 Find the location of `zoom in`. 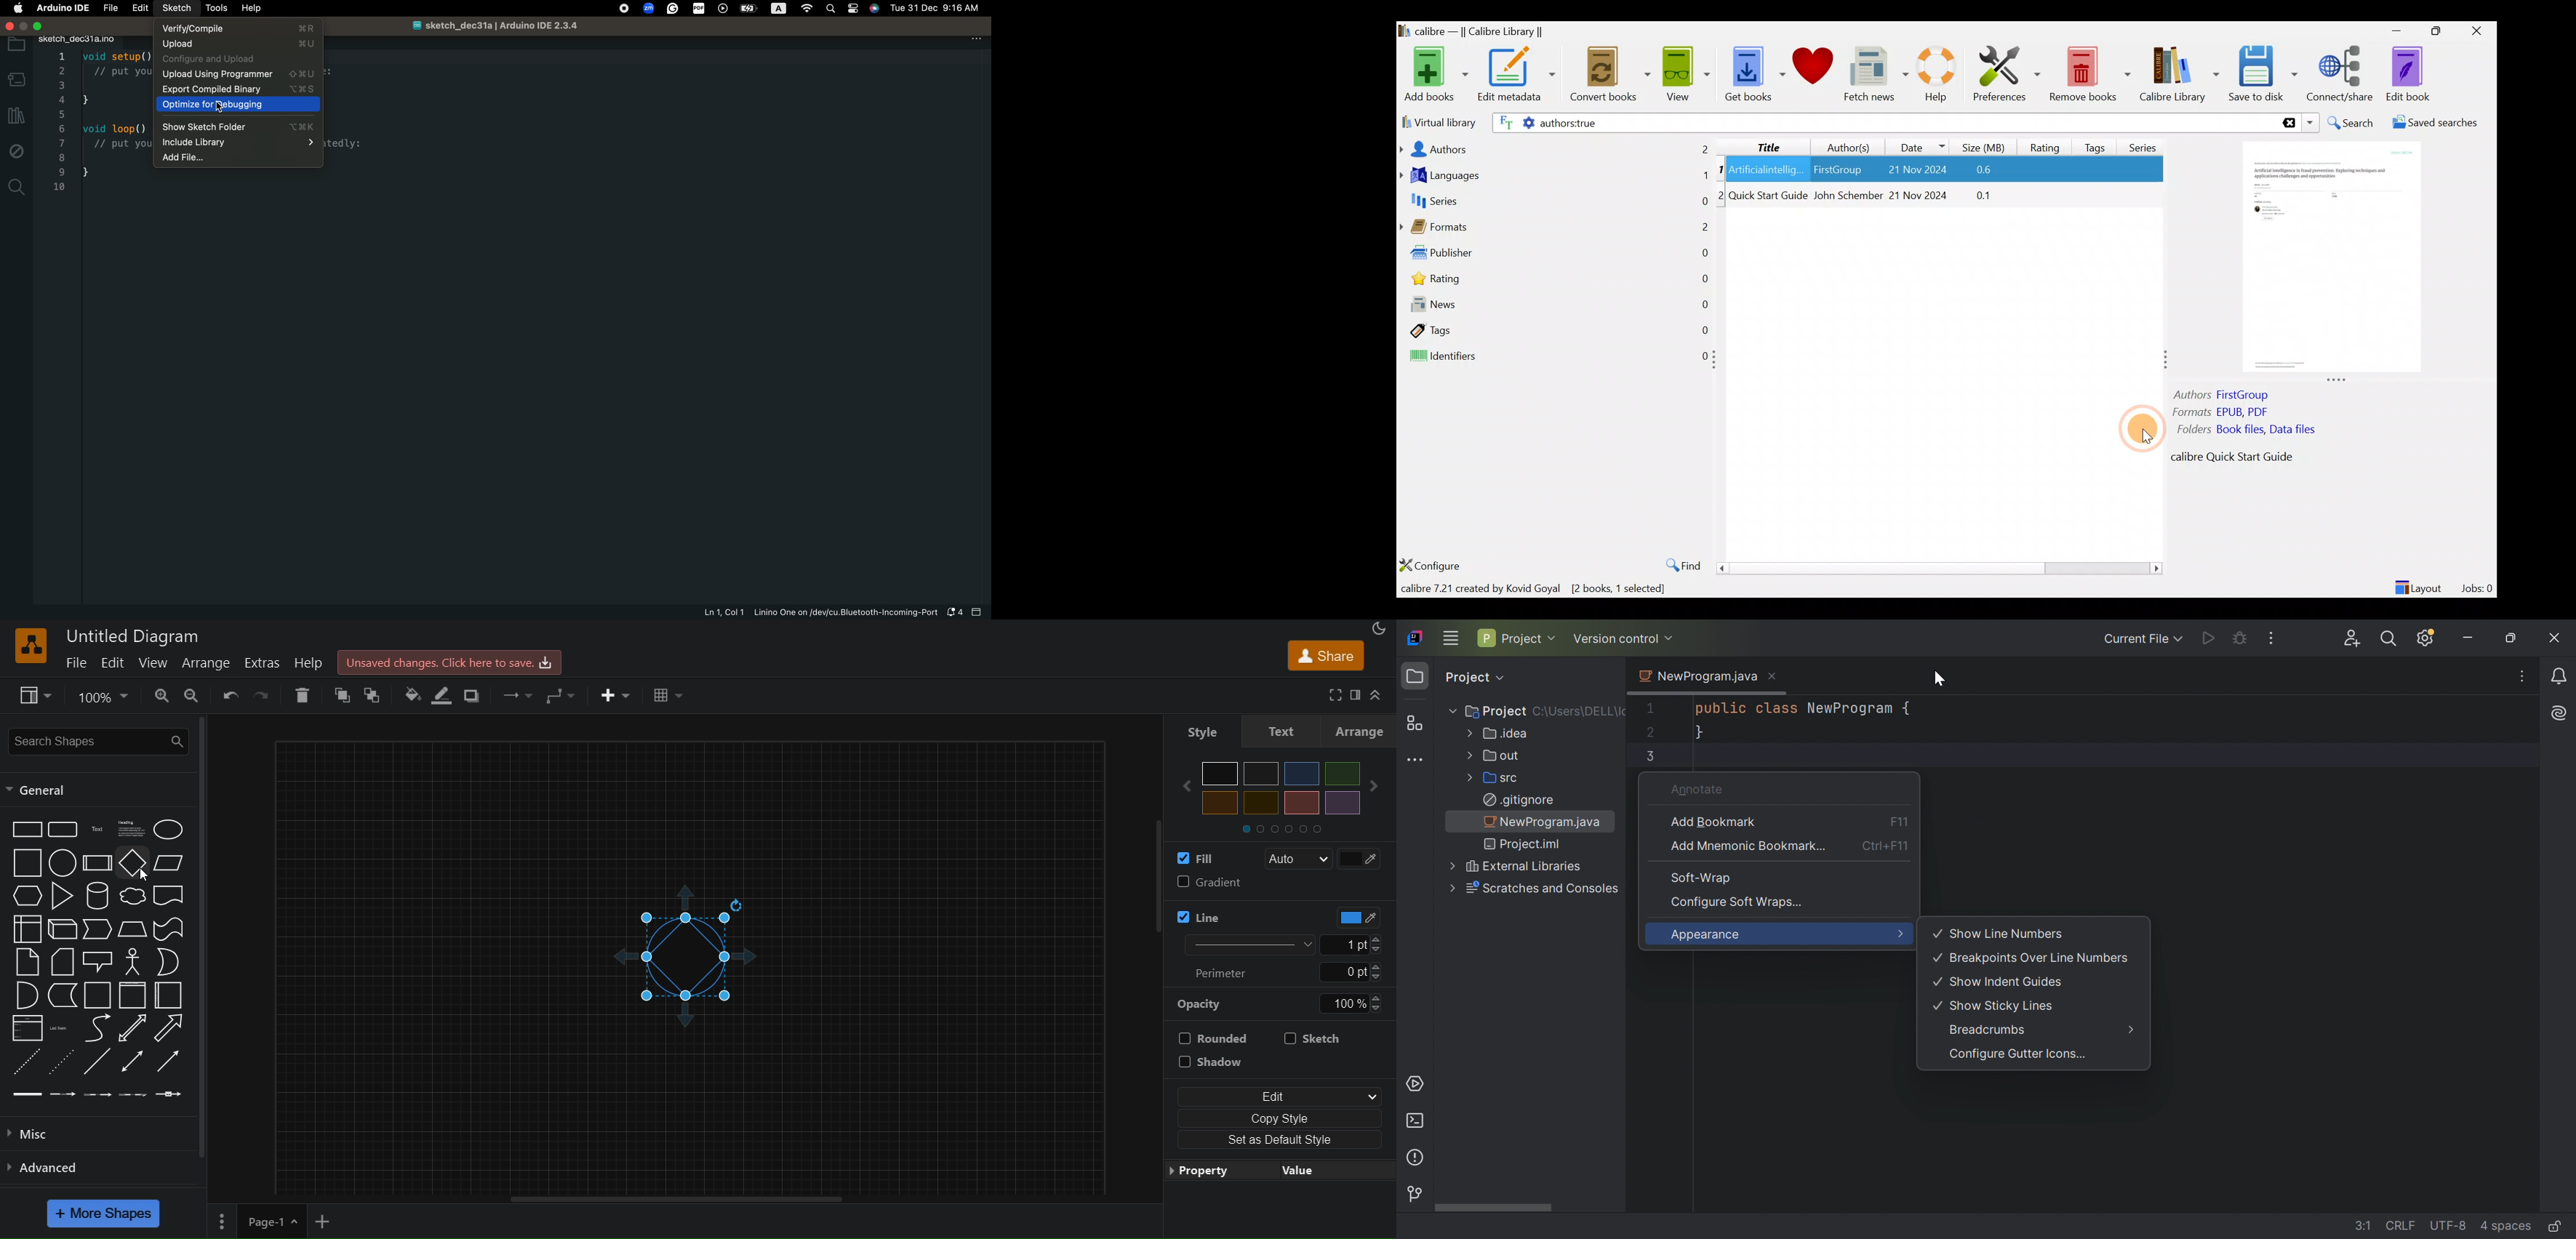

zoom in is located at coordinates (161, 696).